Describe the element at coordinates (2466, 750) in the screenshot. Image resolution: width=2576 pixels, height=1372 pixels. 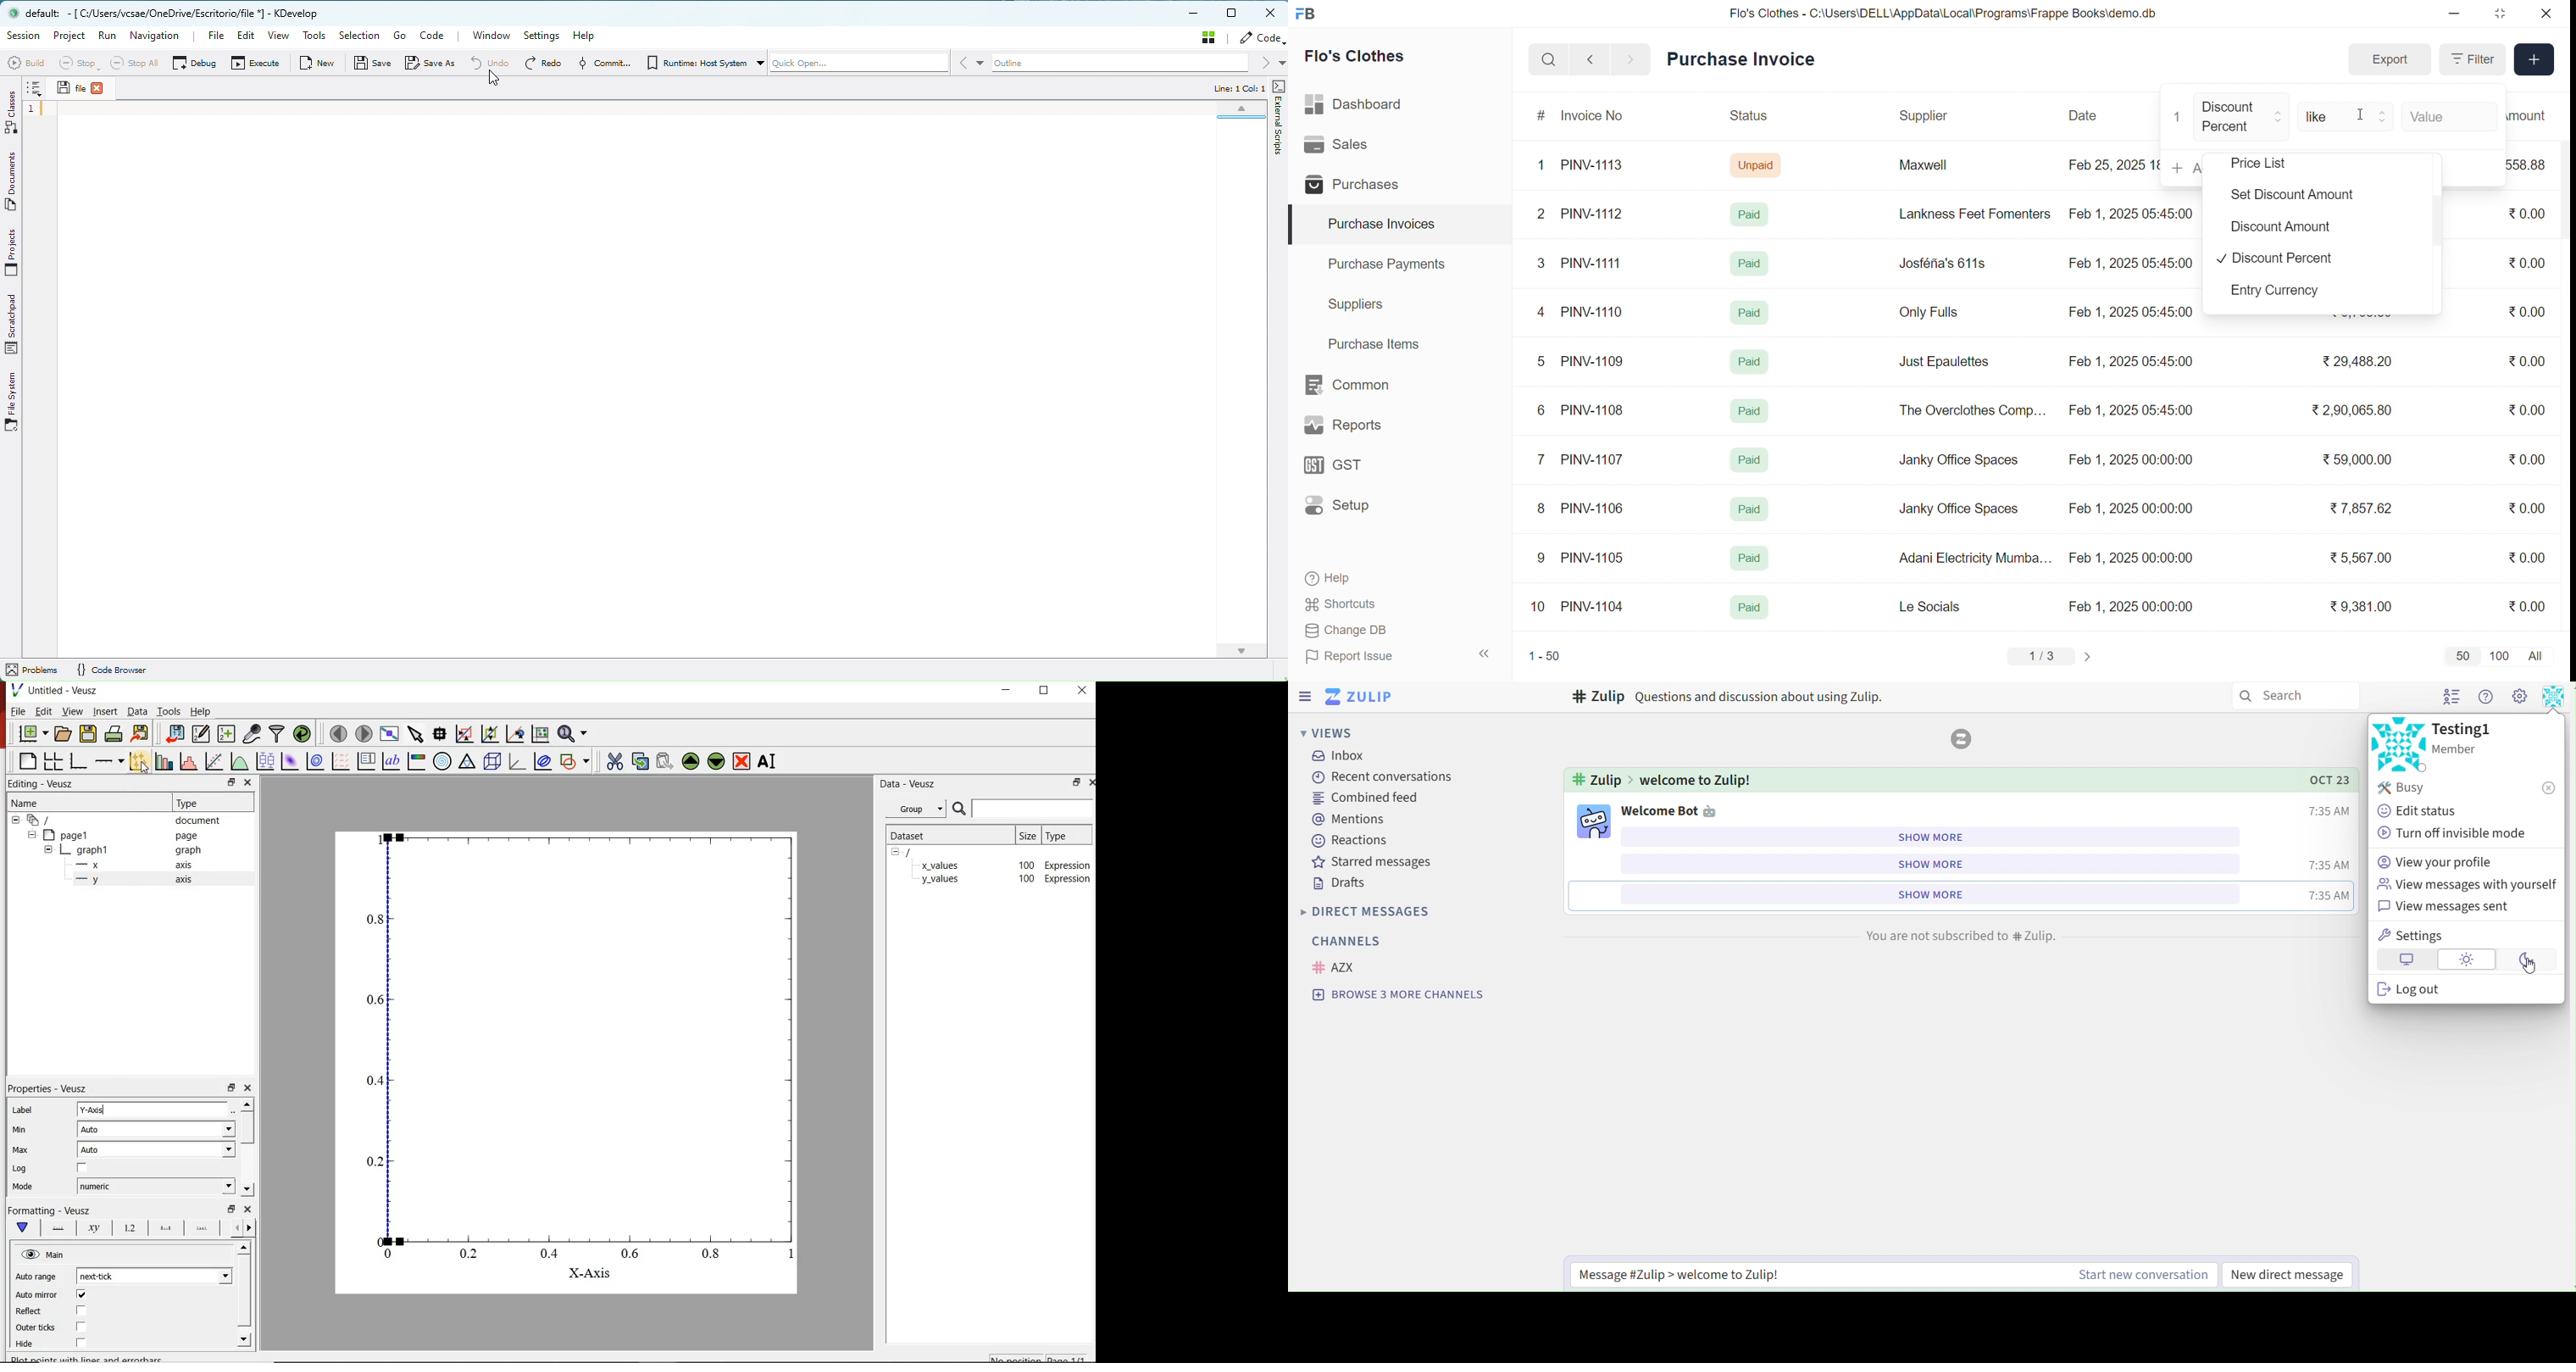
I see `Member` at that location.